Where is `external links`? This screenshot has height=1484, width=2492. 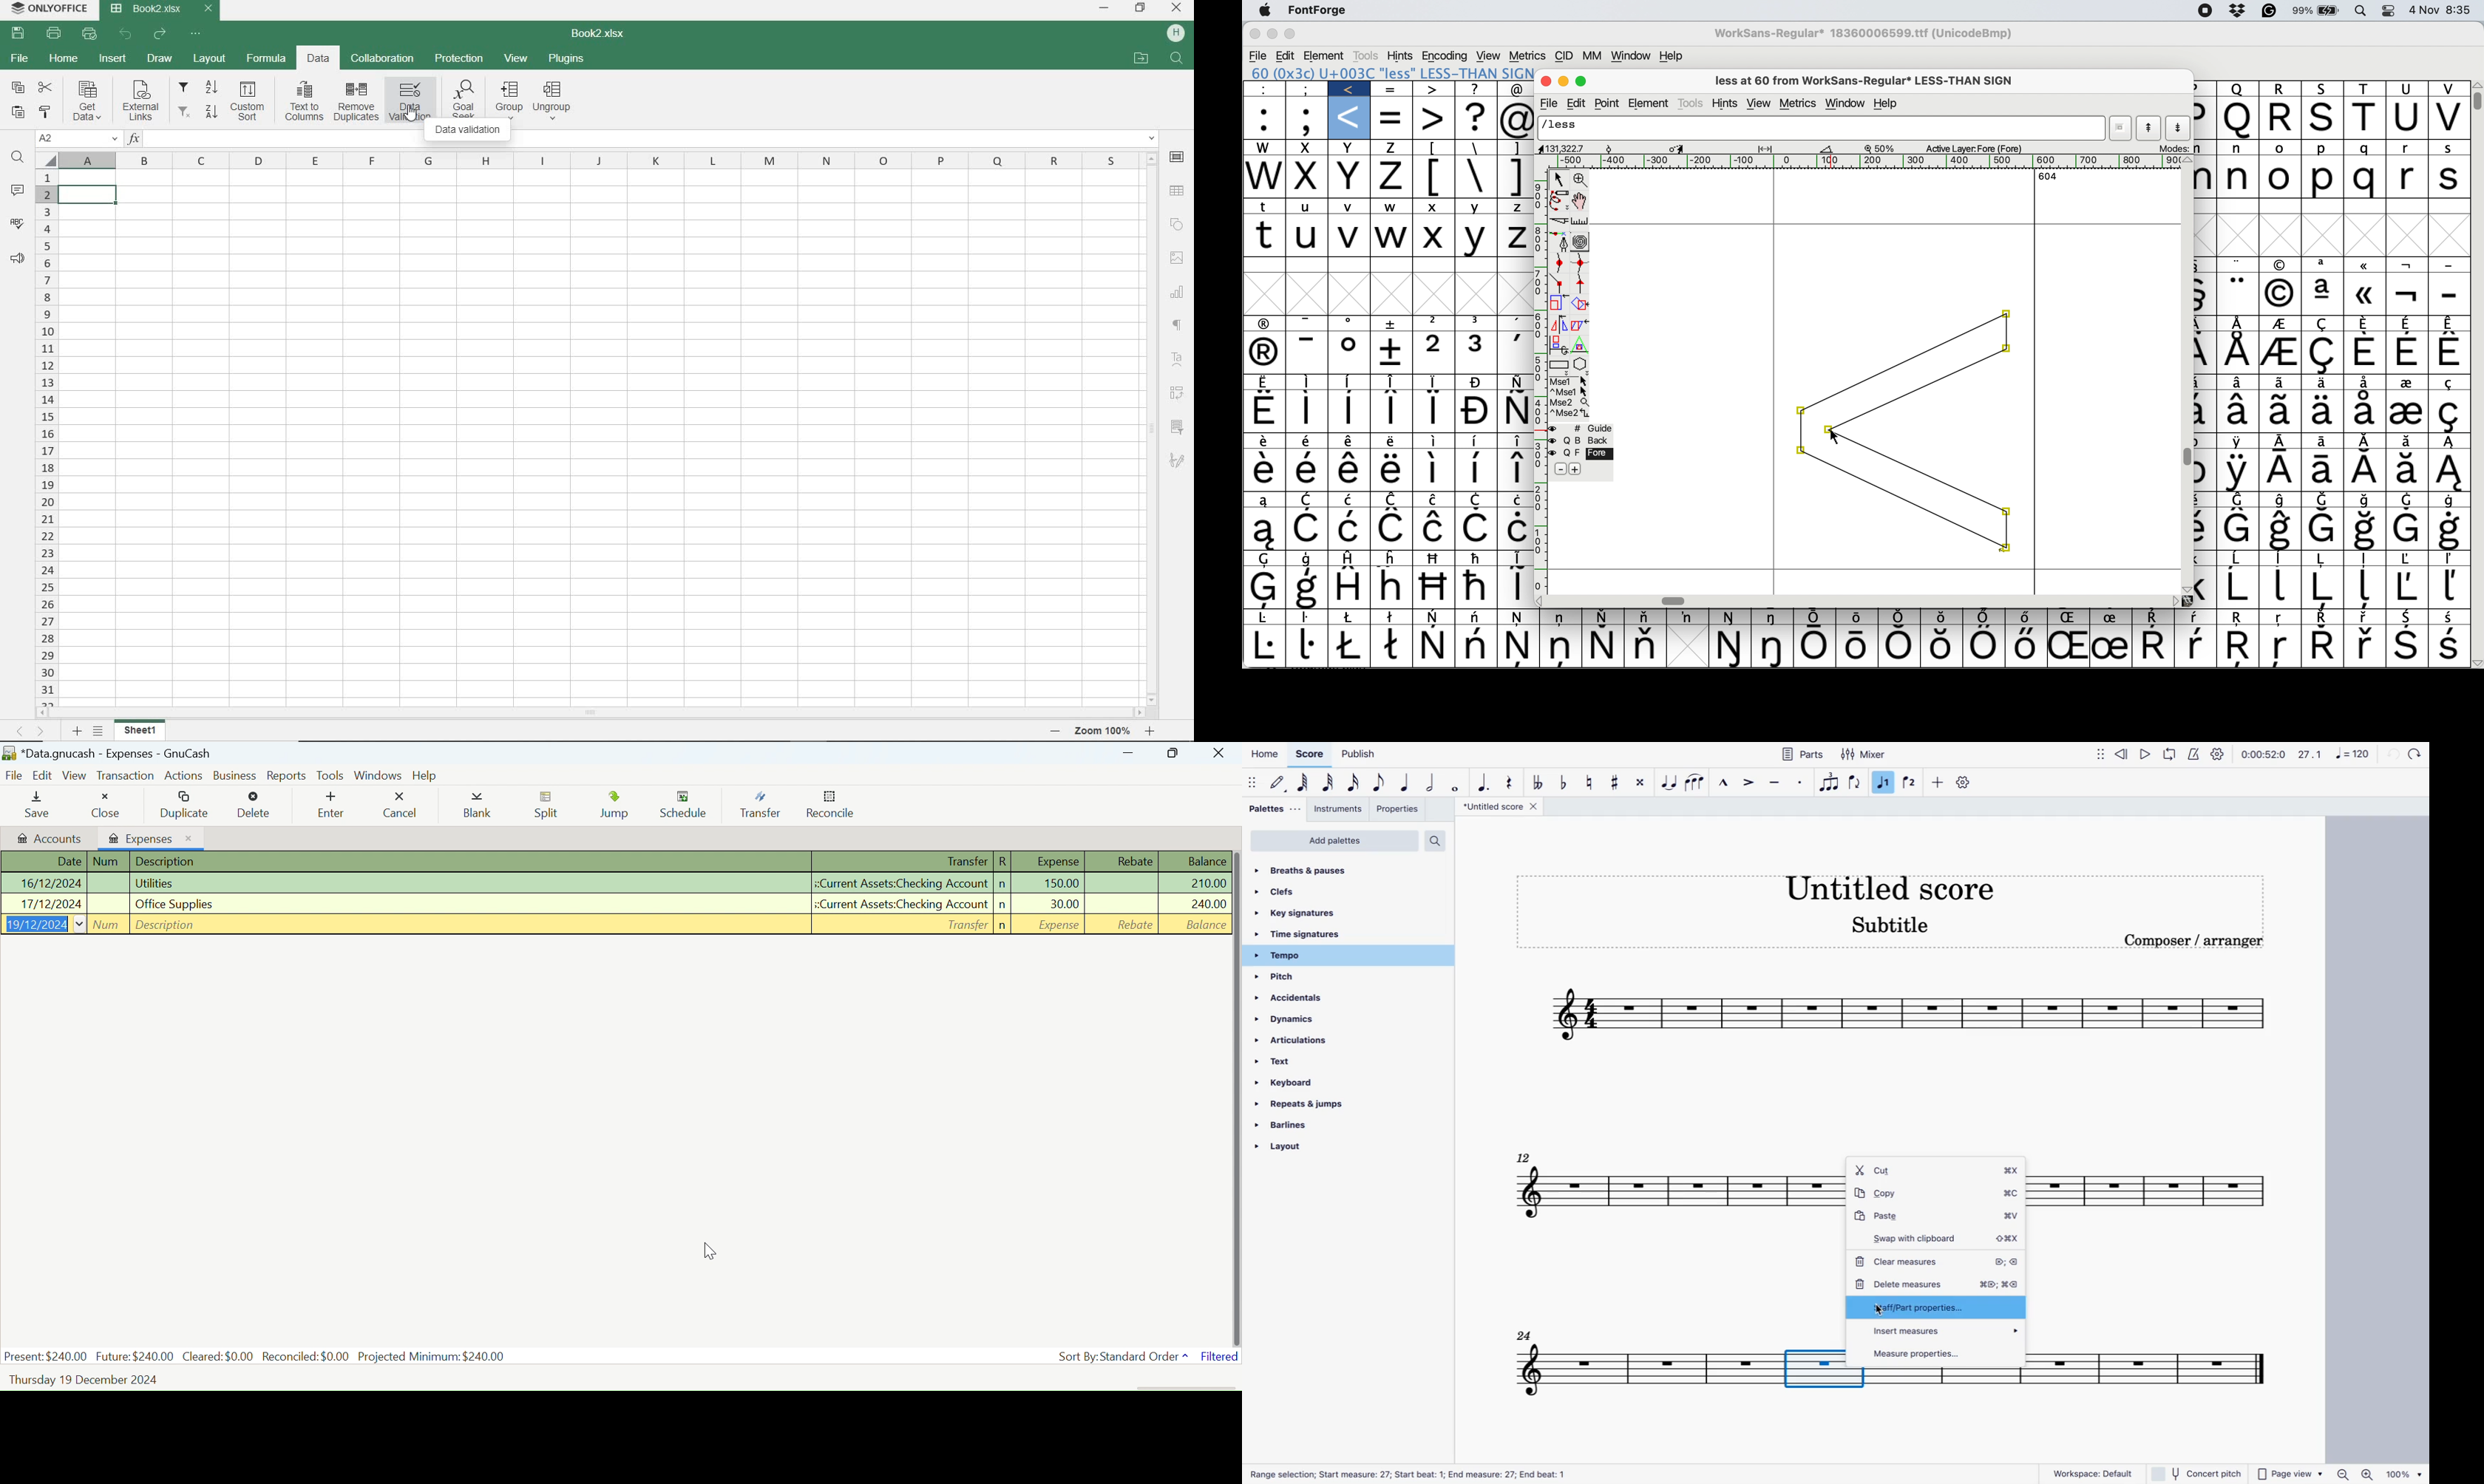 external links is located at coordinates (143, 103).